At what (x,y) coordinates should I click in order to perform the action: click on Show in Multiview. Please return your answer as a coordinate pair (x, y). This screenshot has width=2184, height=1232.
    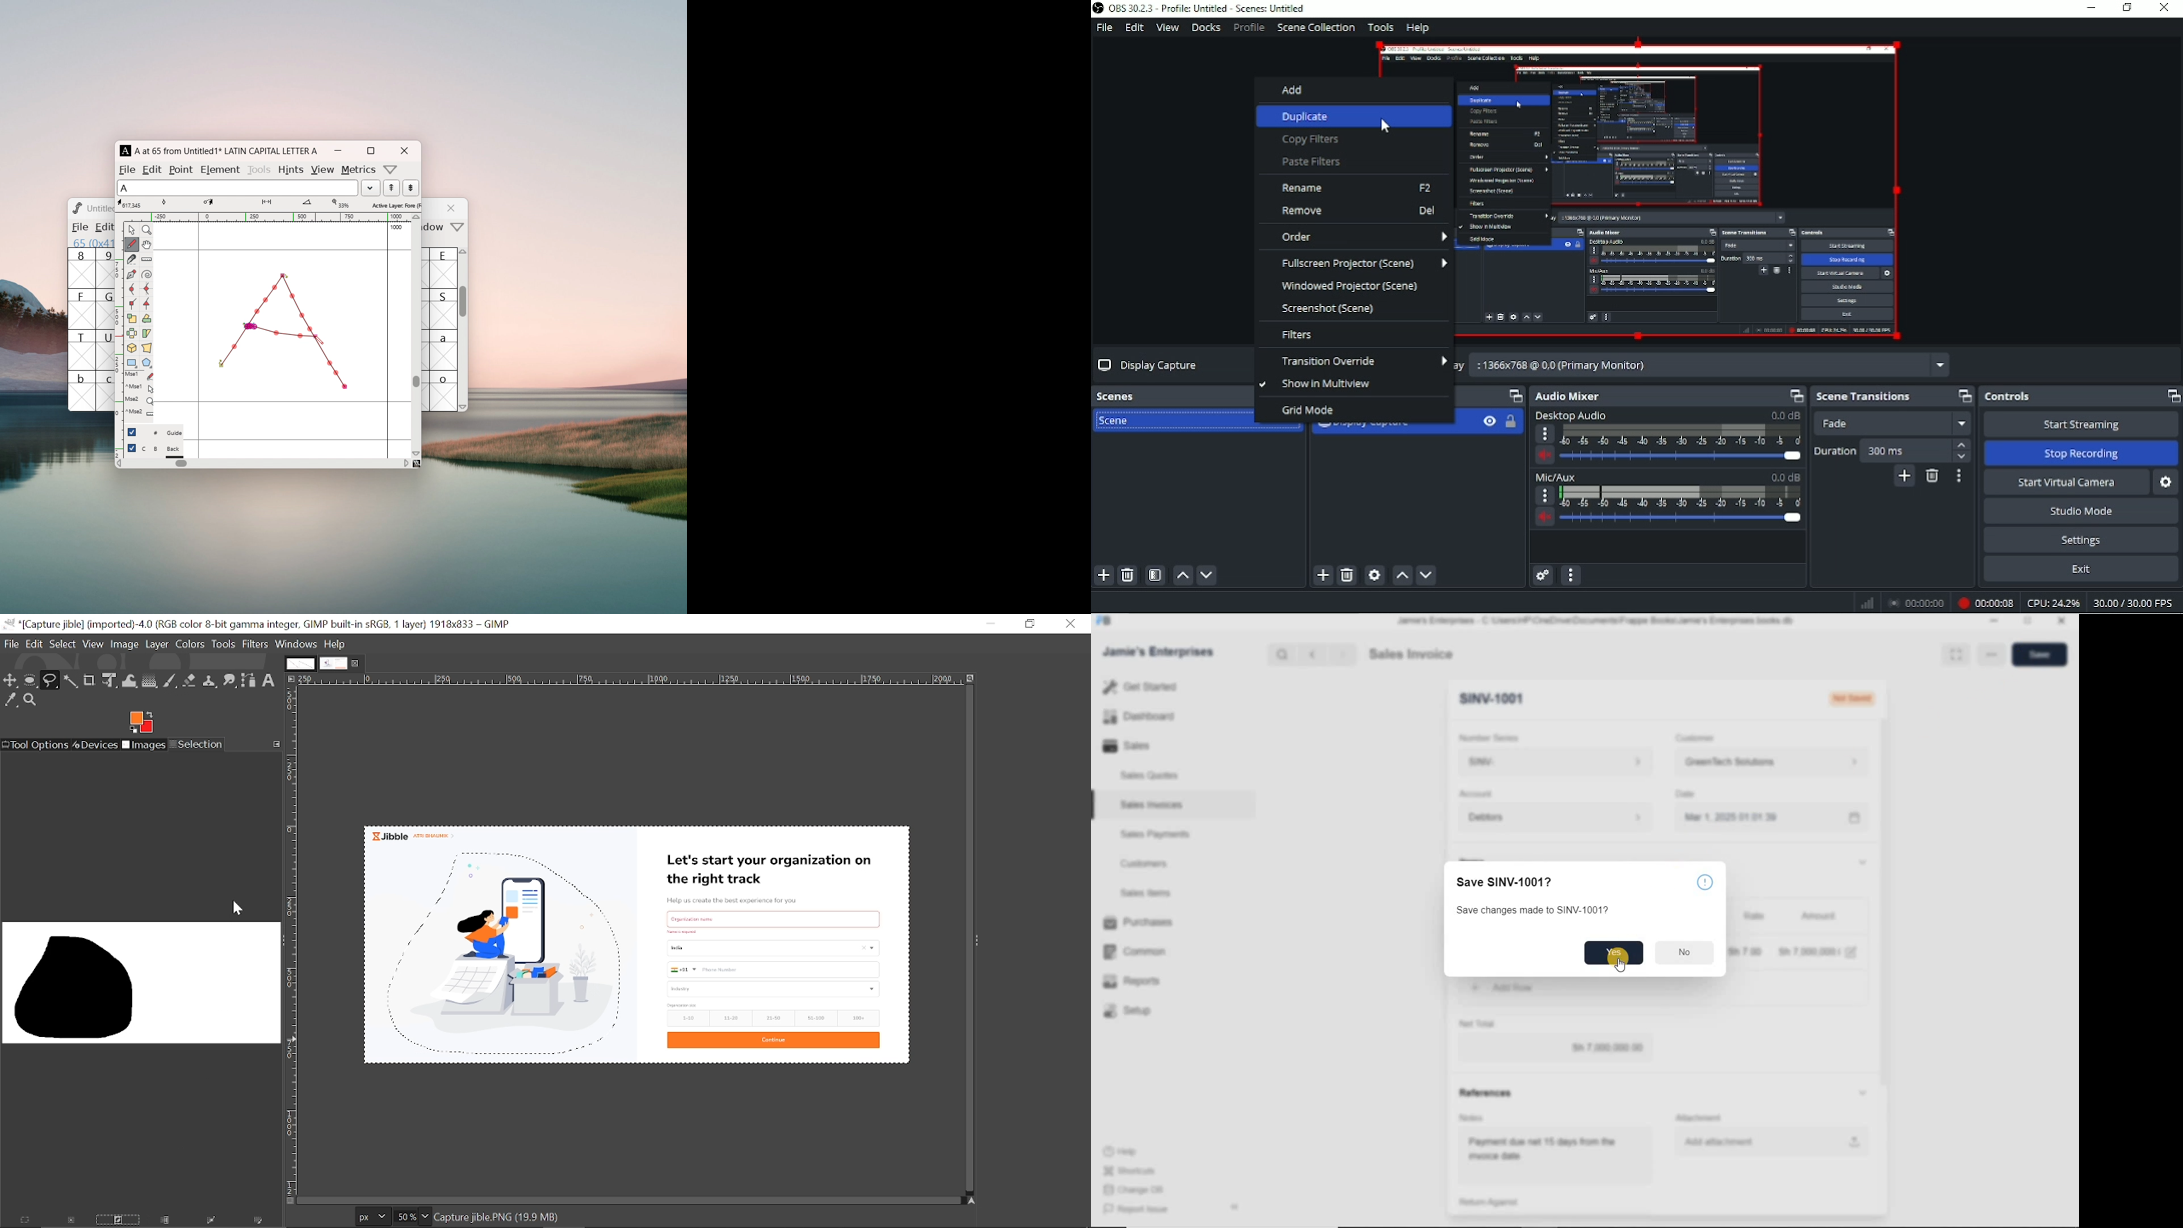
    Looking at the image, I should click on (1314, 384).